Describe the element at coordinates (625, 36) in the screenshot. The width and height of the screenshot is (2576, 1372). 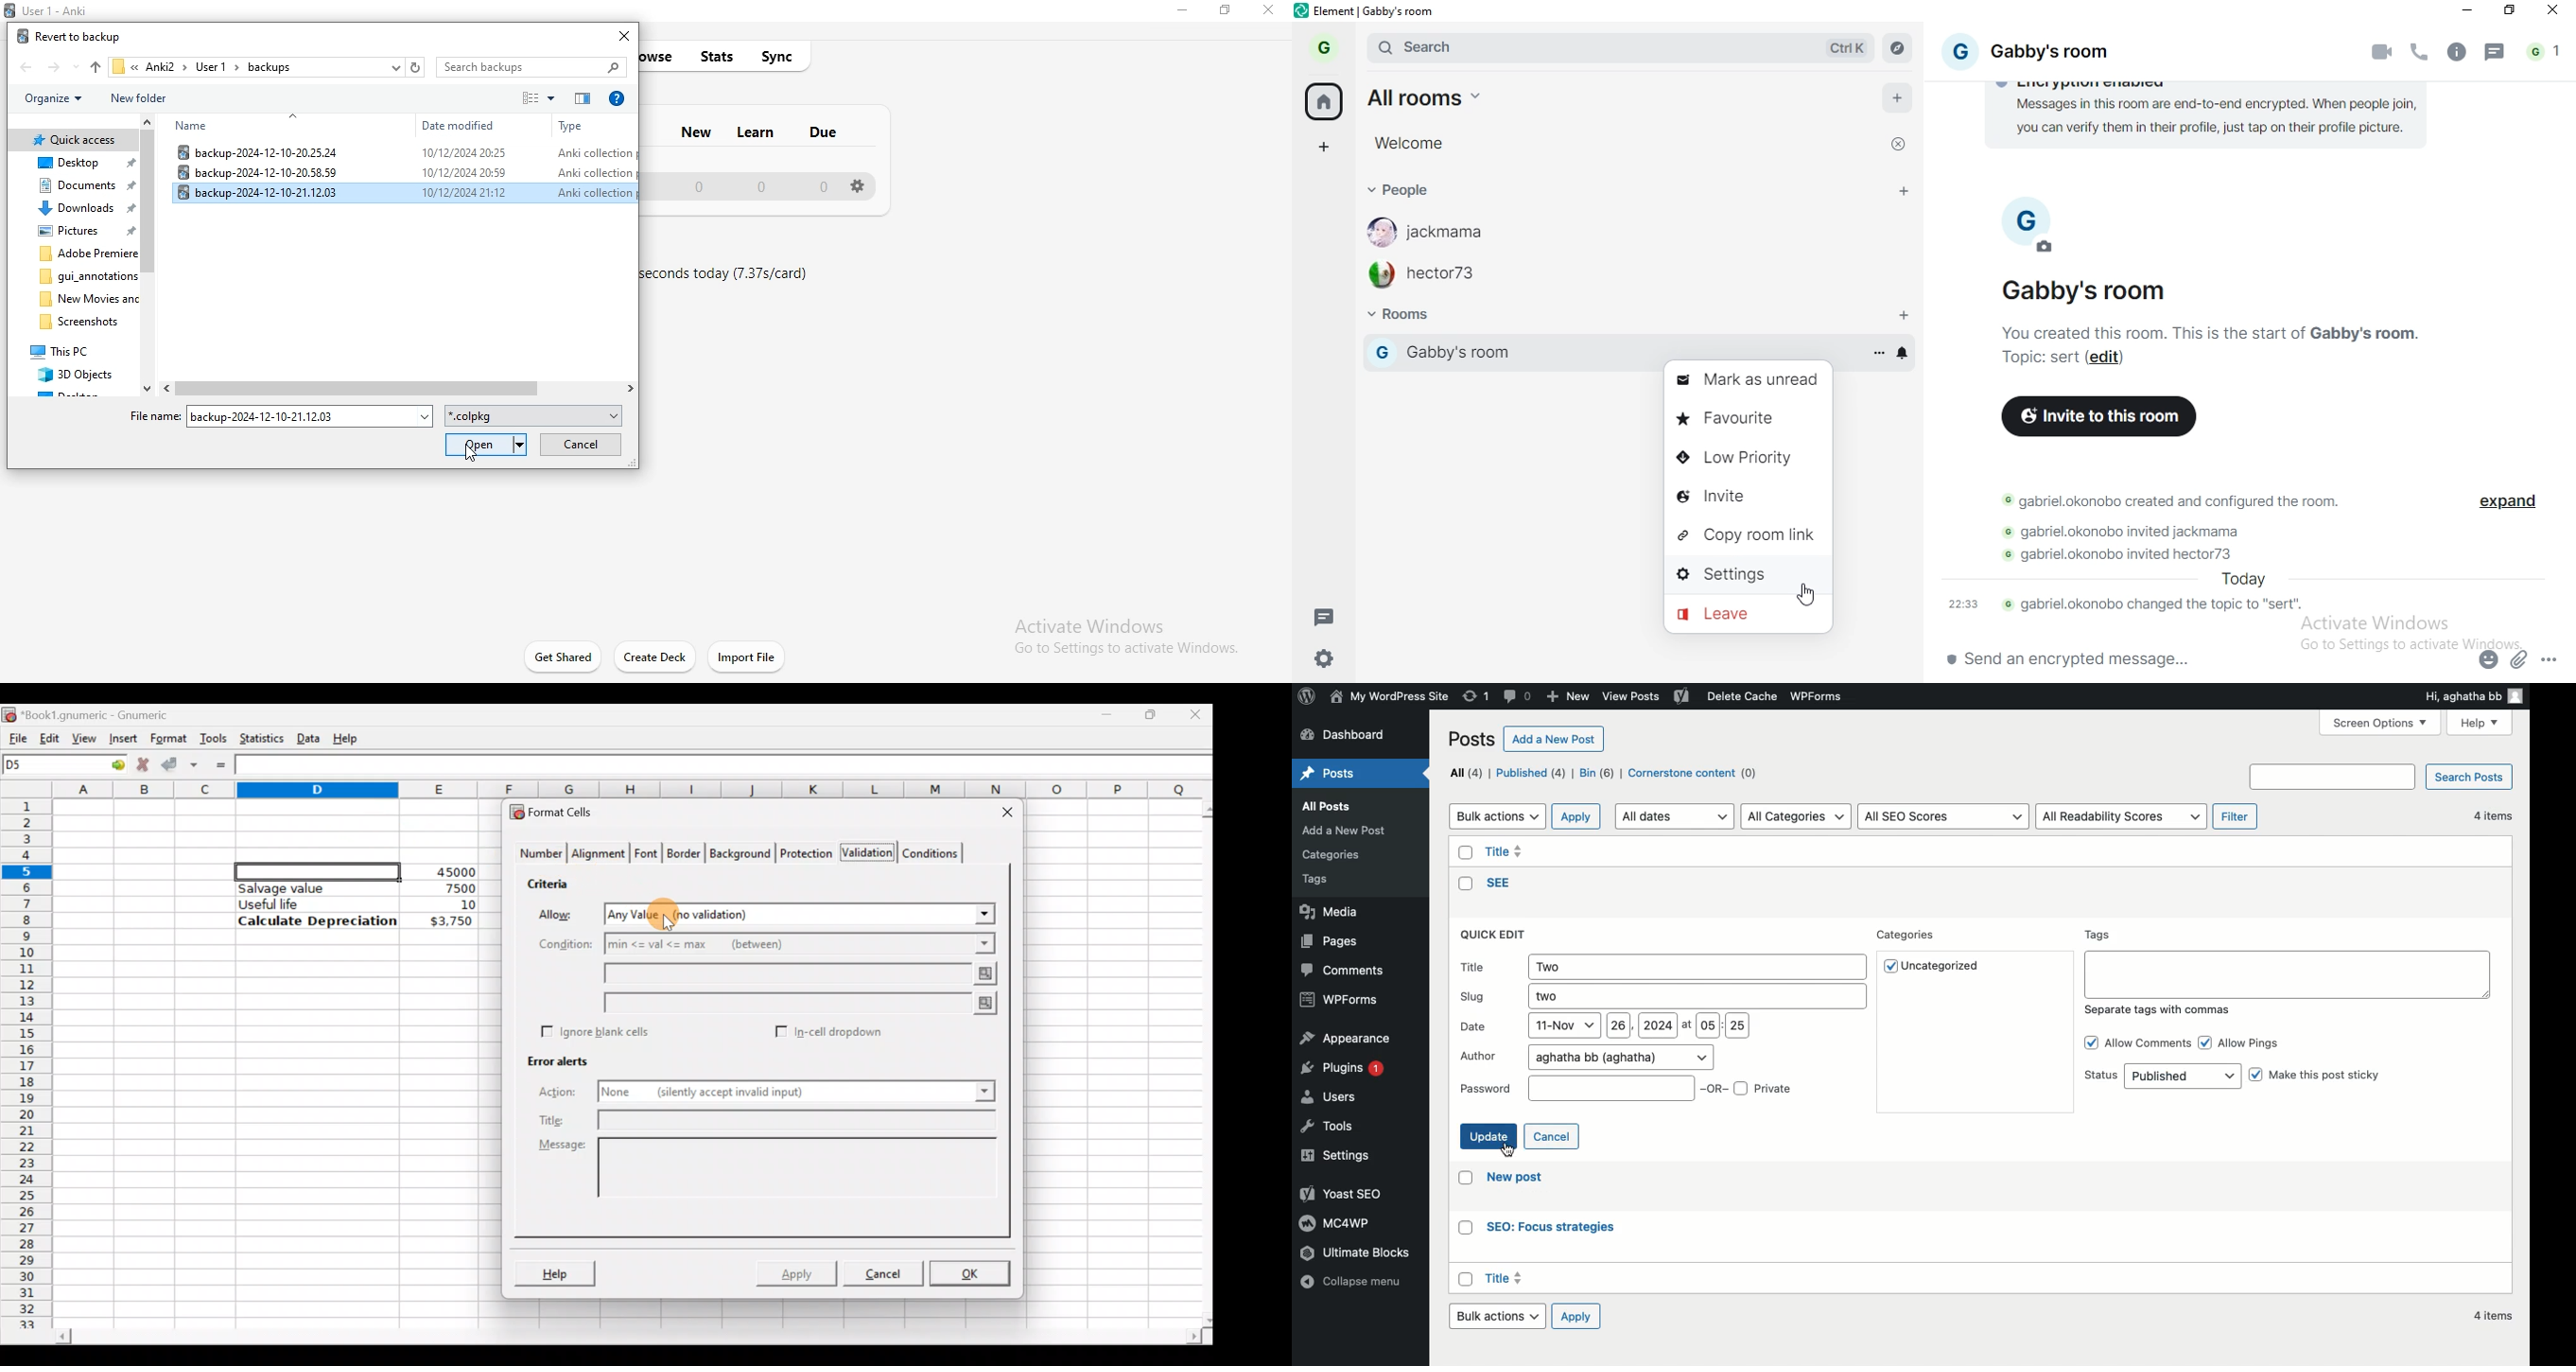
I see `close` at that location.